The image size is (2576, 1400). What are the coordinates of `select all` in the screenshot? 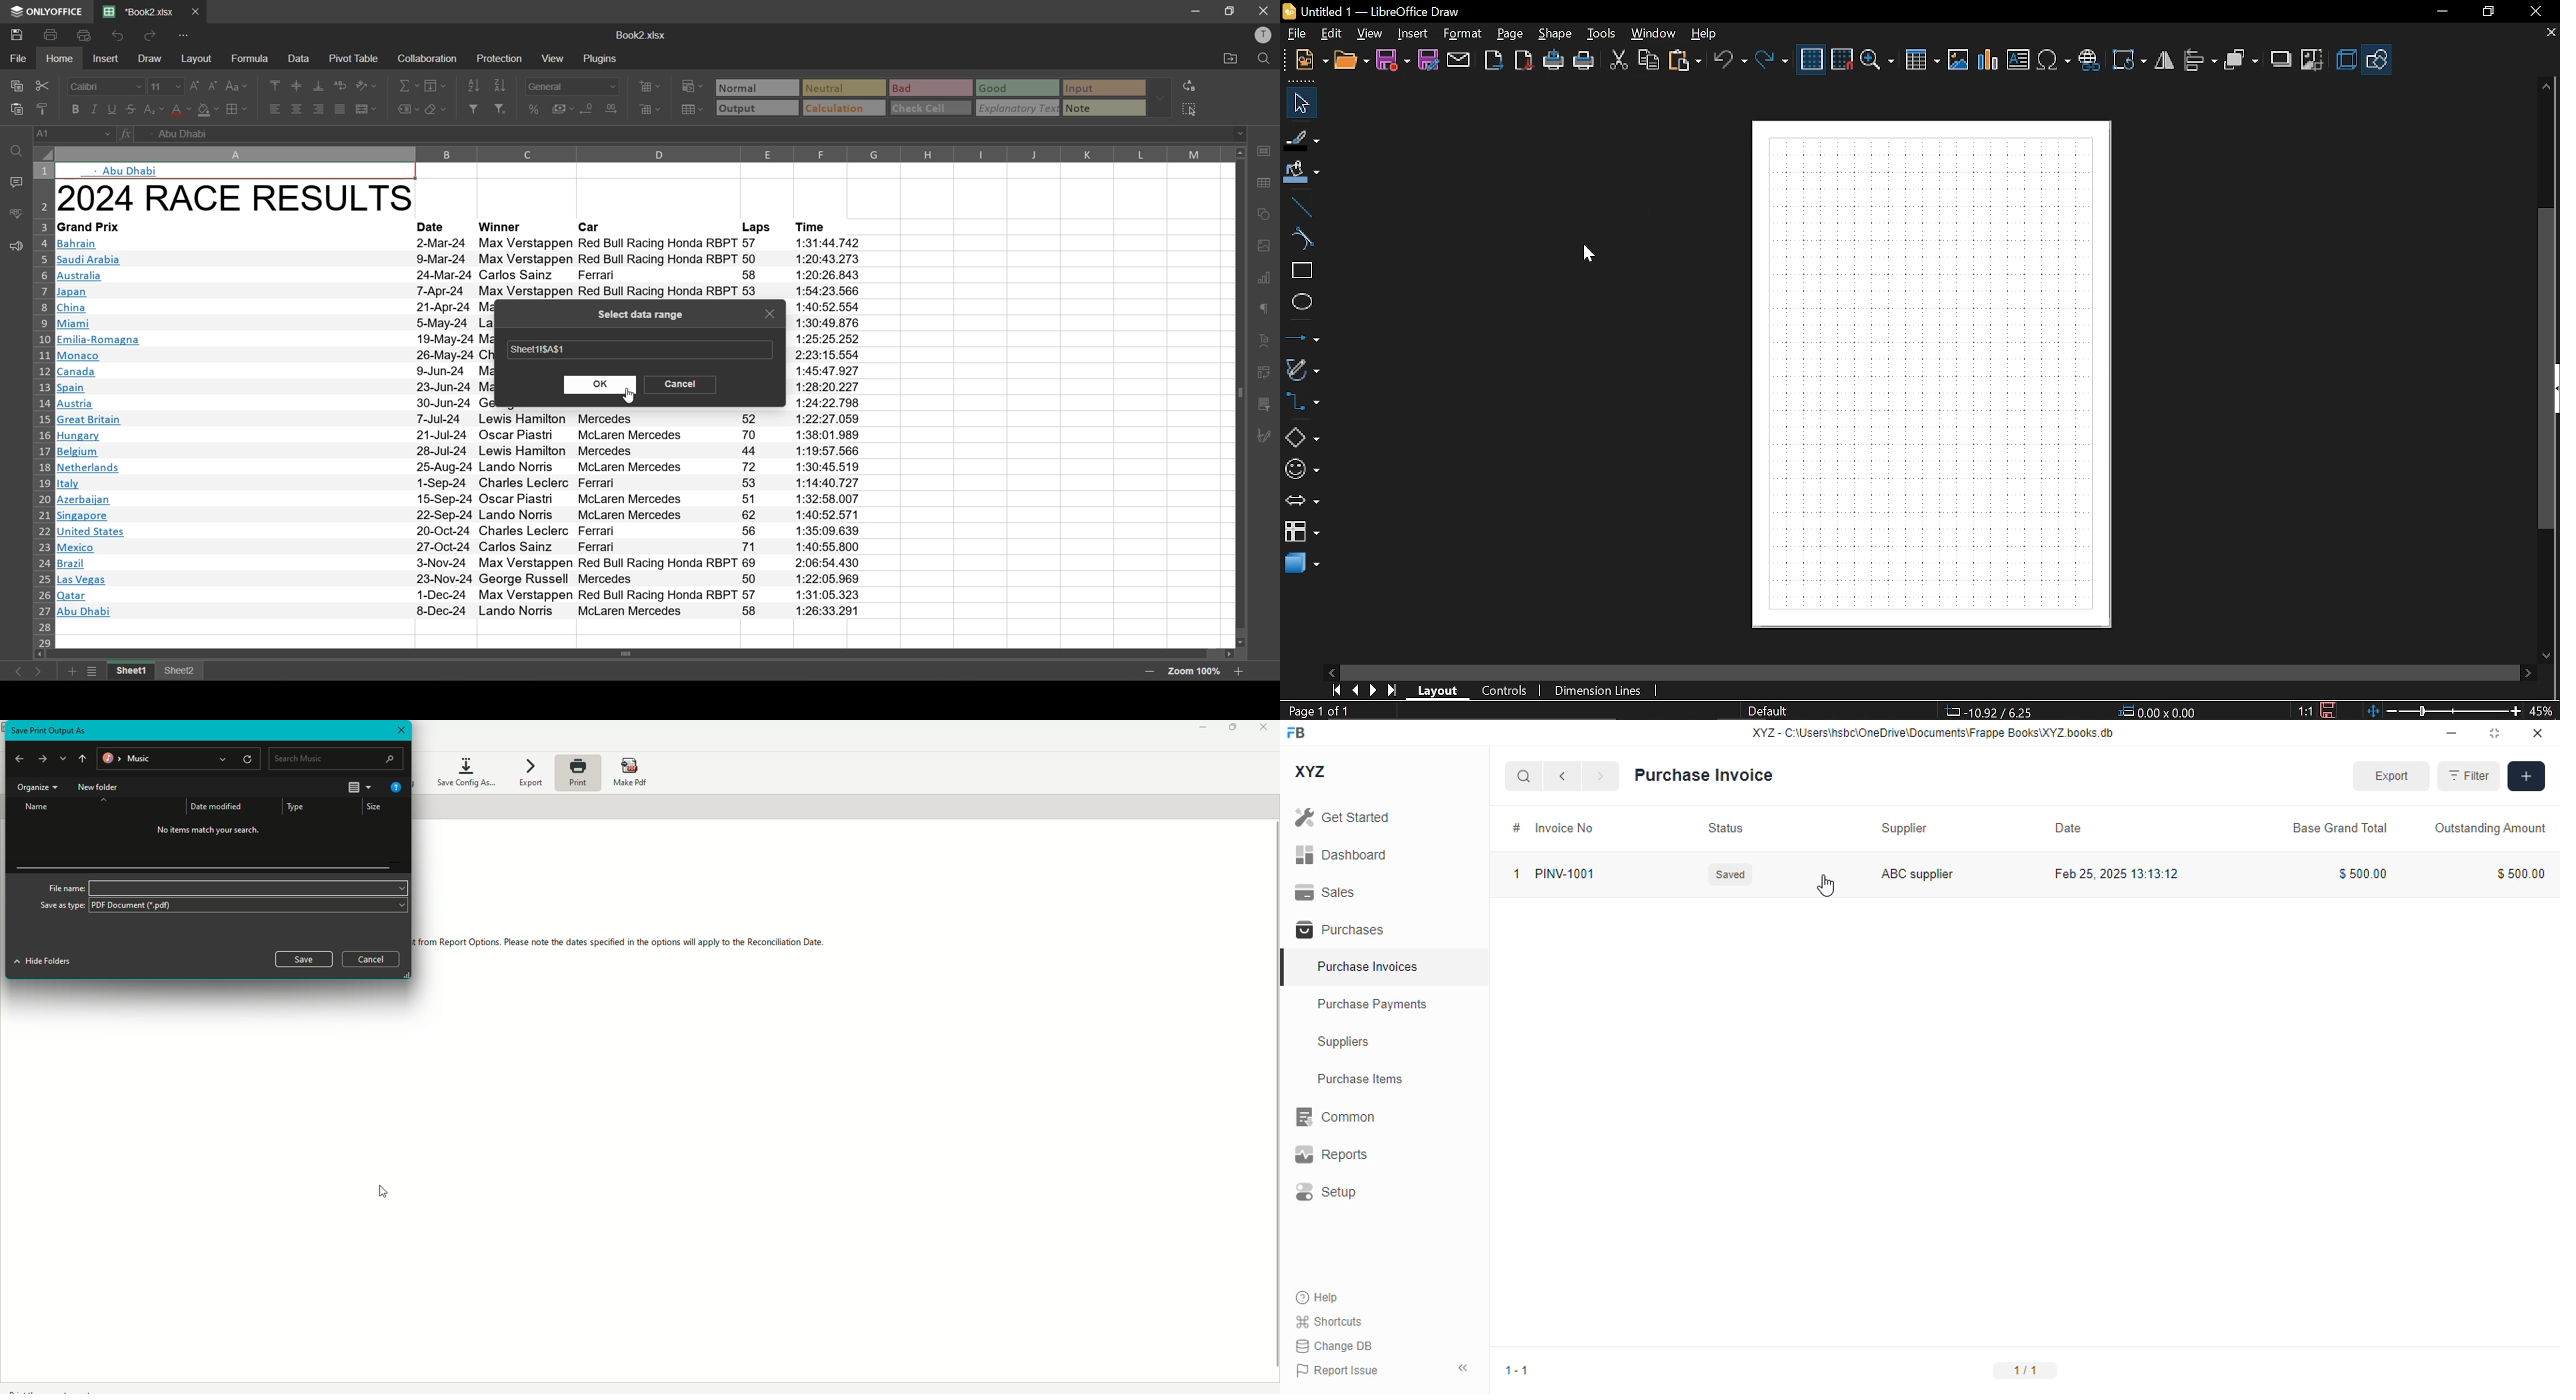 It's located at (1190, 109).